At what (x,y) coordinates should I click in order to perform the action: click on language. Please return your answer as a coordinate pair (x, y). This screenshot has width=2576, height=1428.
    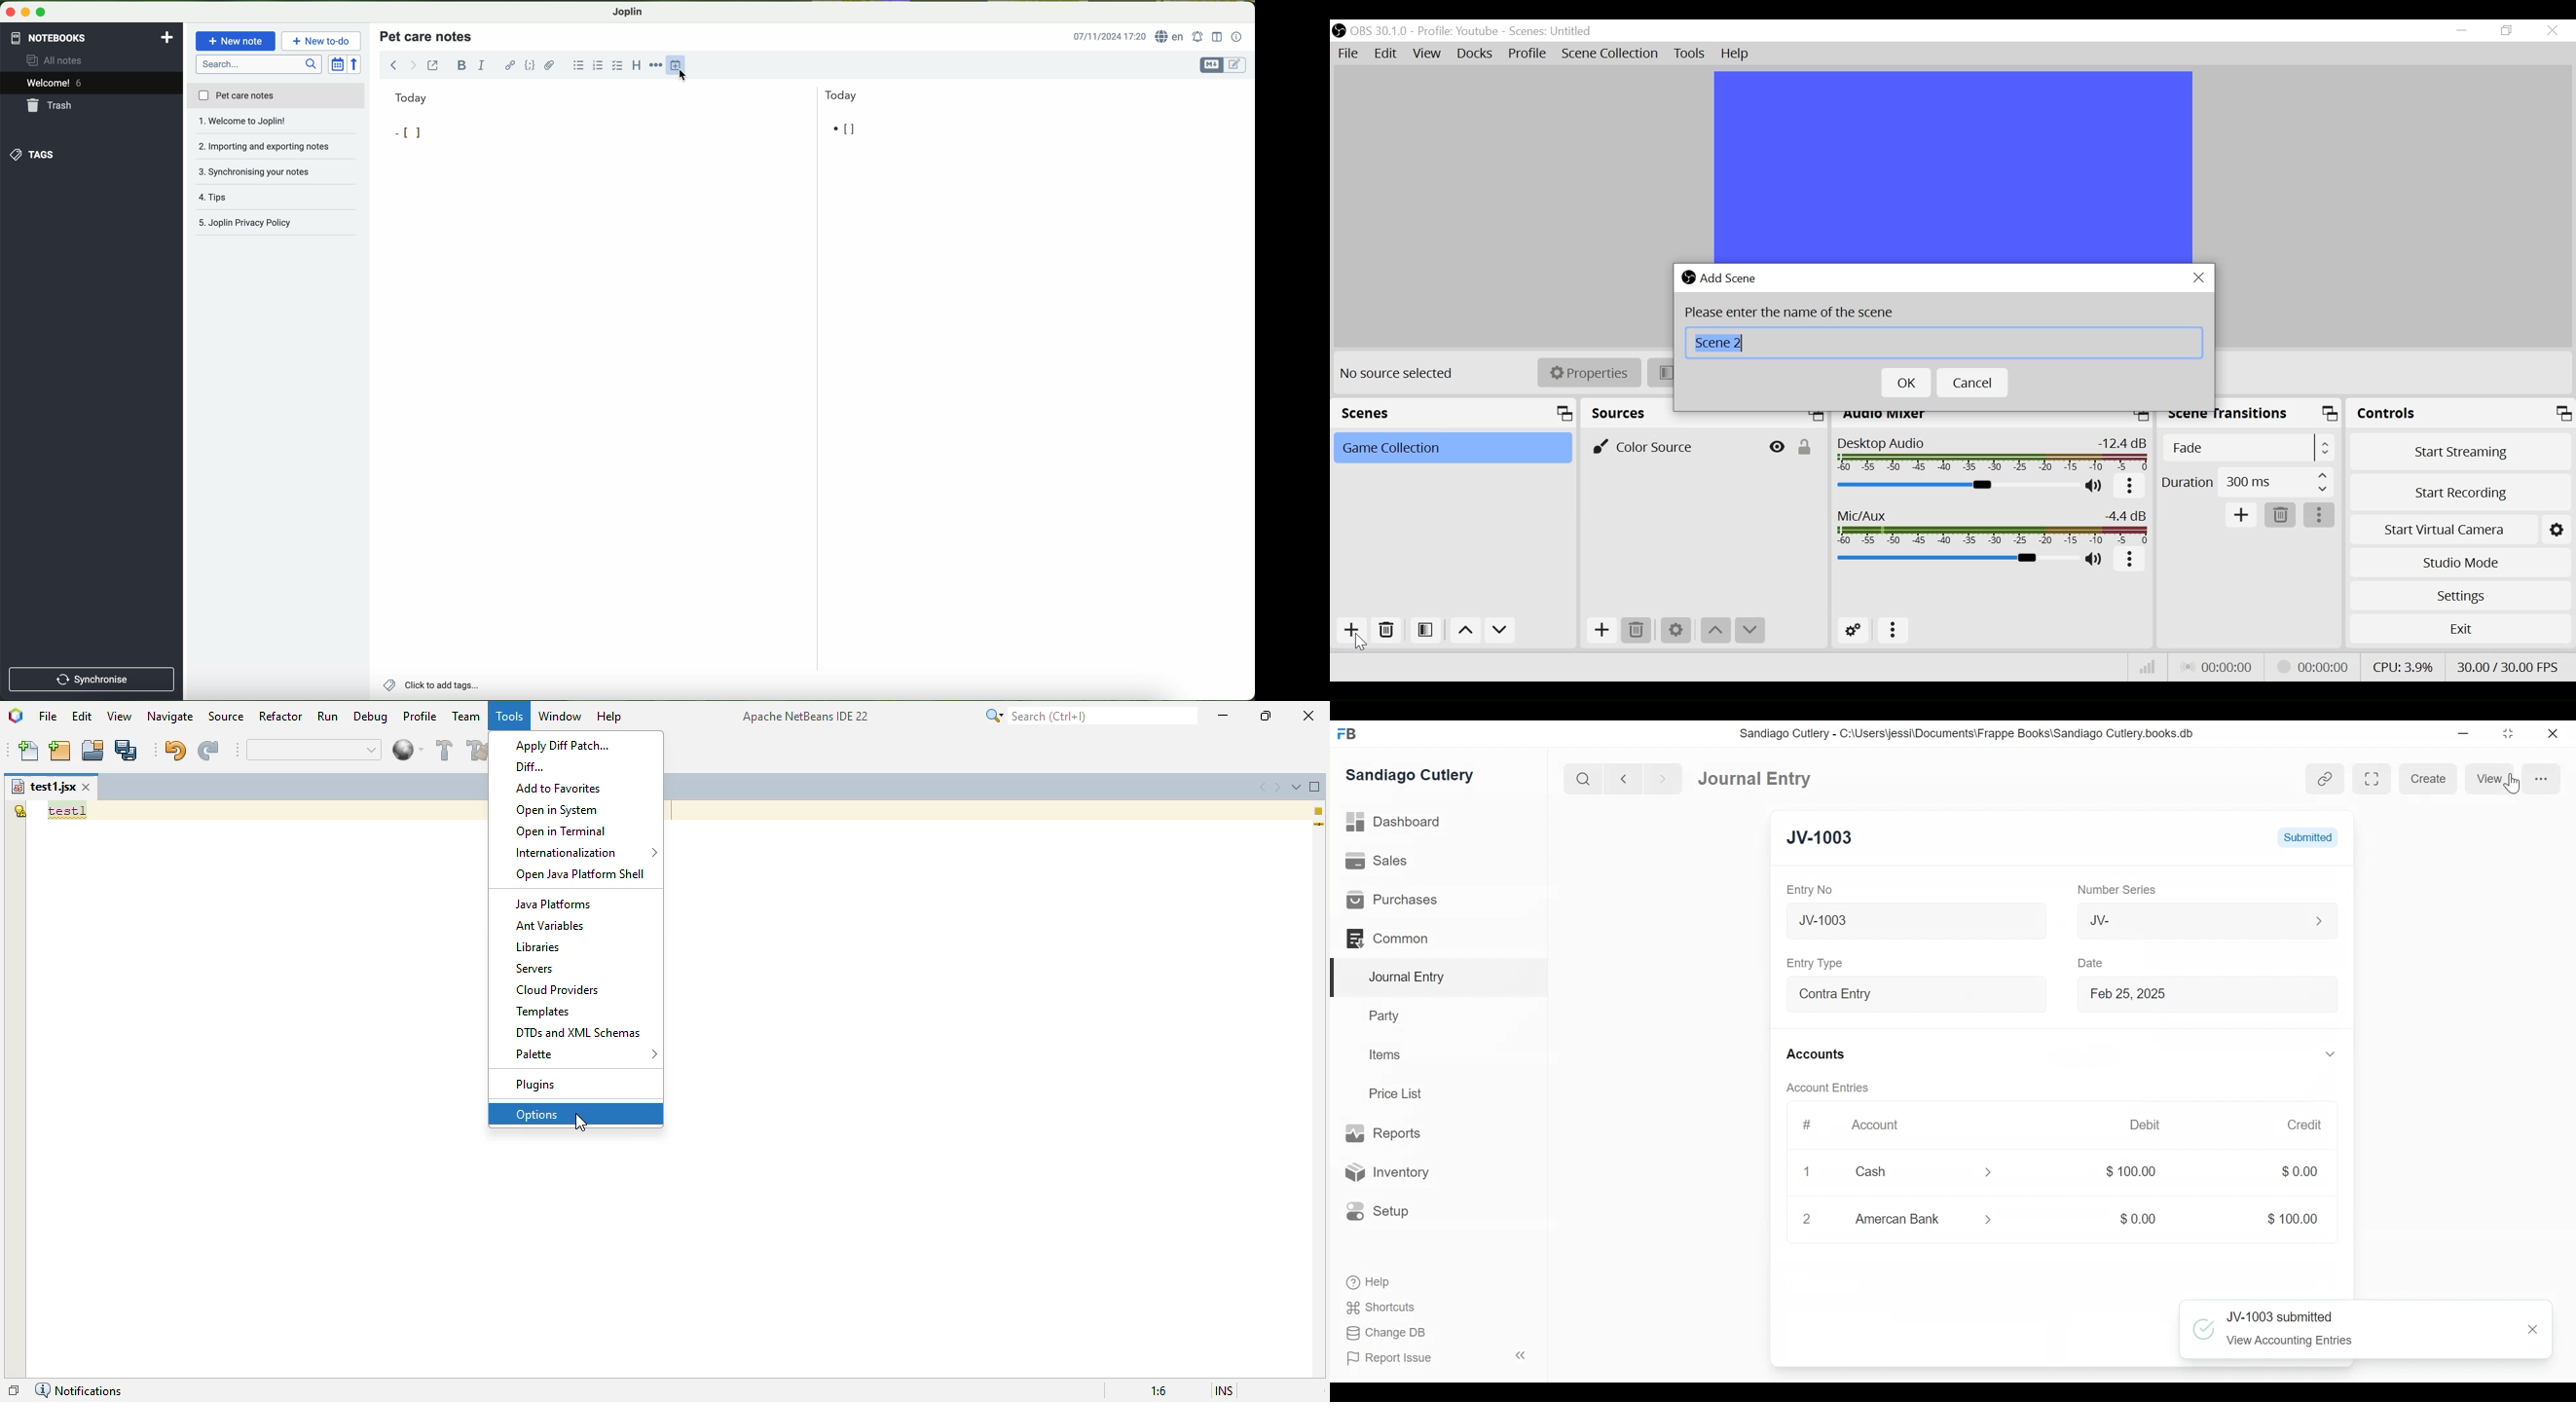
    Looking at the image, I should click on (1171, 37).